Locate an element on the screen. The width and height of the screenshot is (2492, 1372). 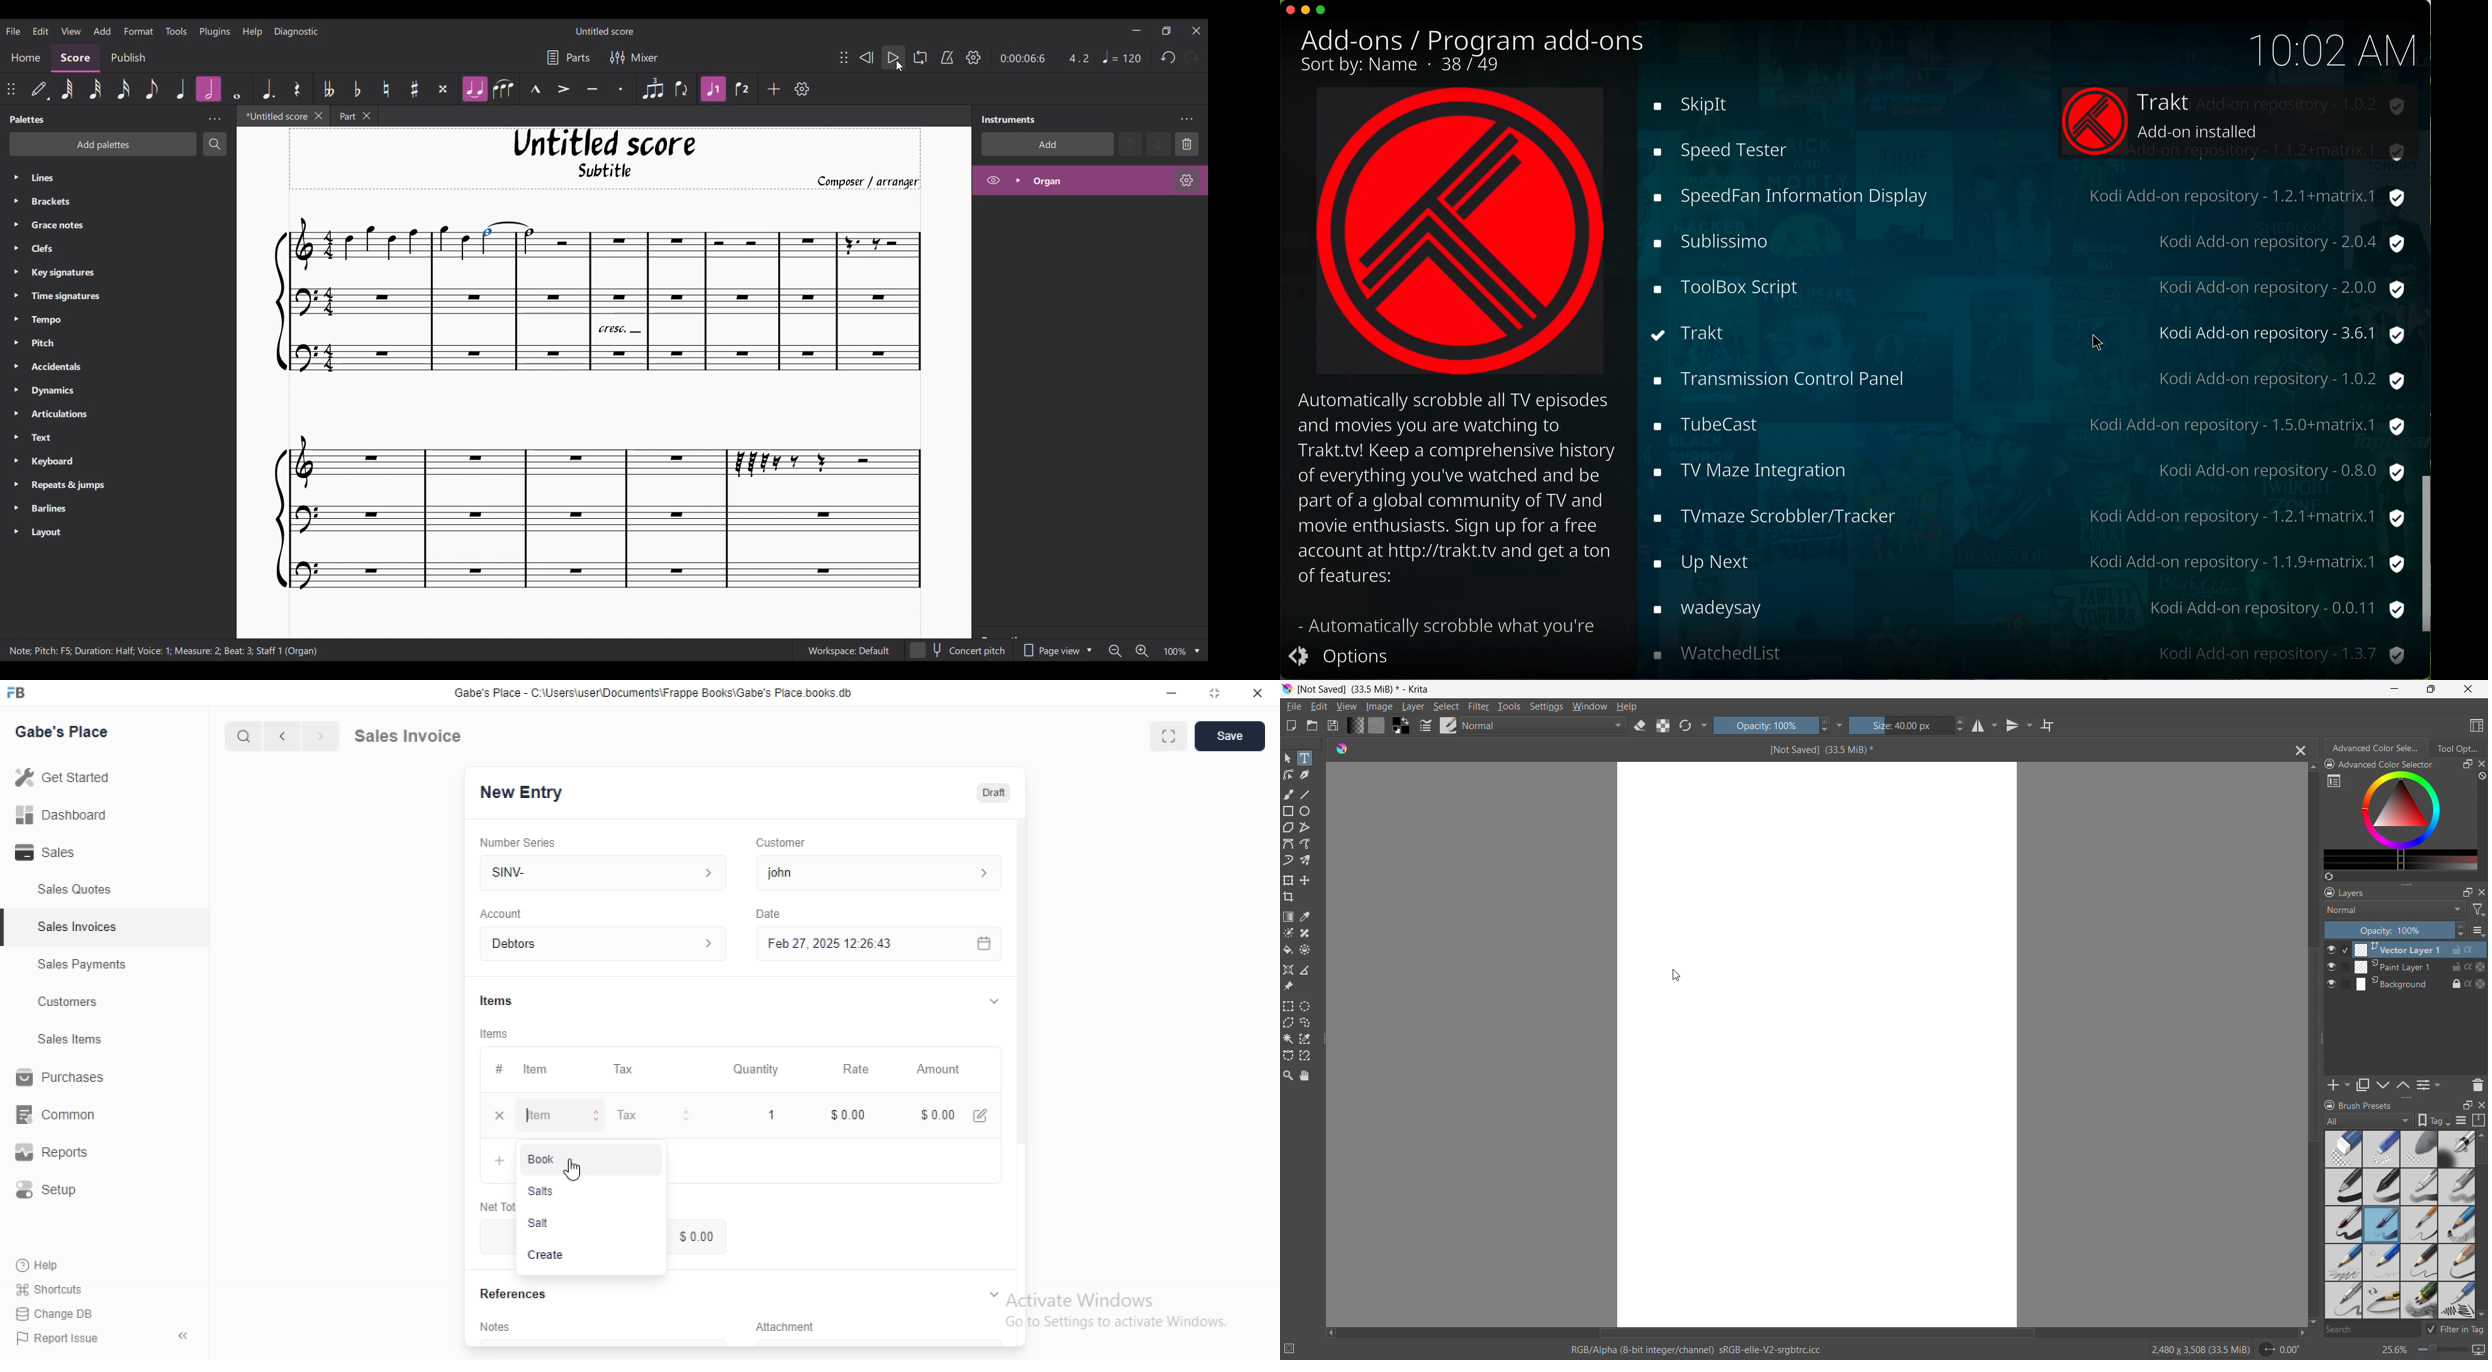
2480 X 3508 (33.5 MiB) is located at coordinates (2201, 1349).